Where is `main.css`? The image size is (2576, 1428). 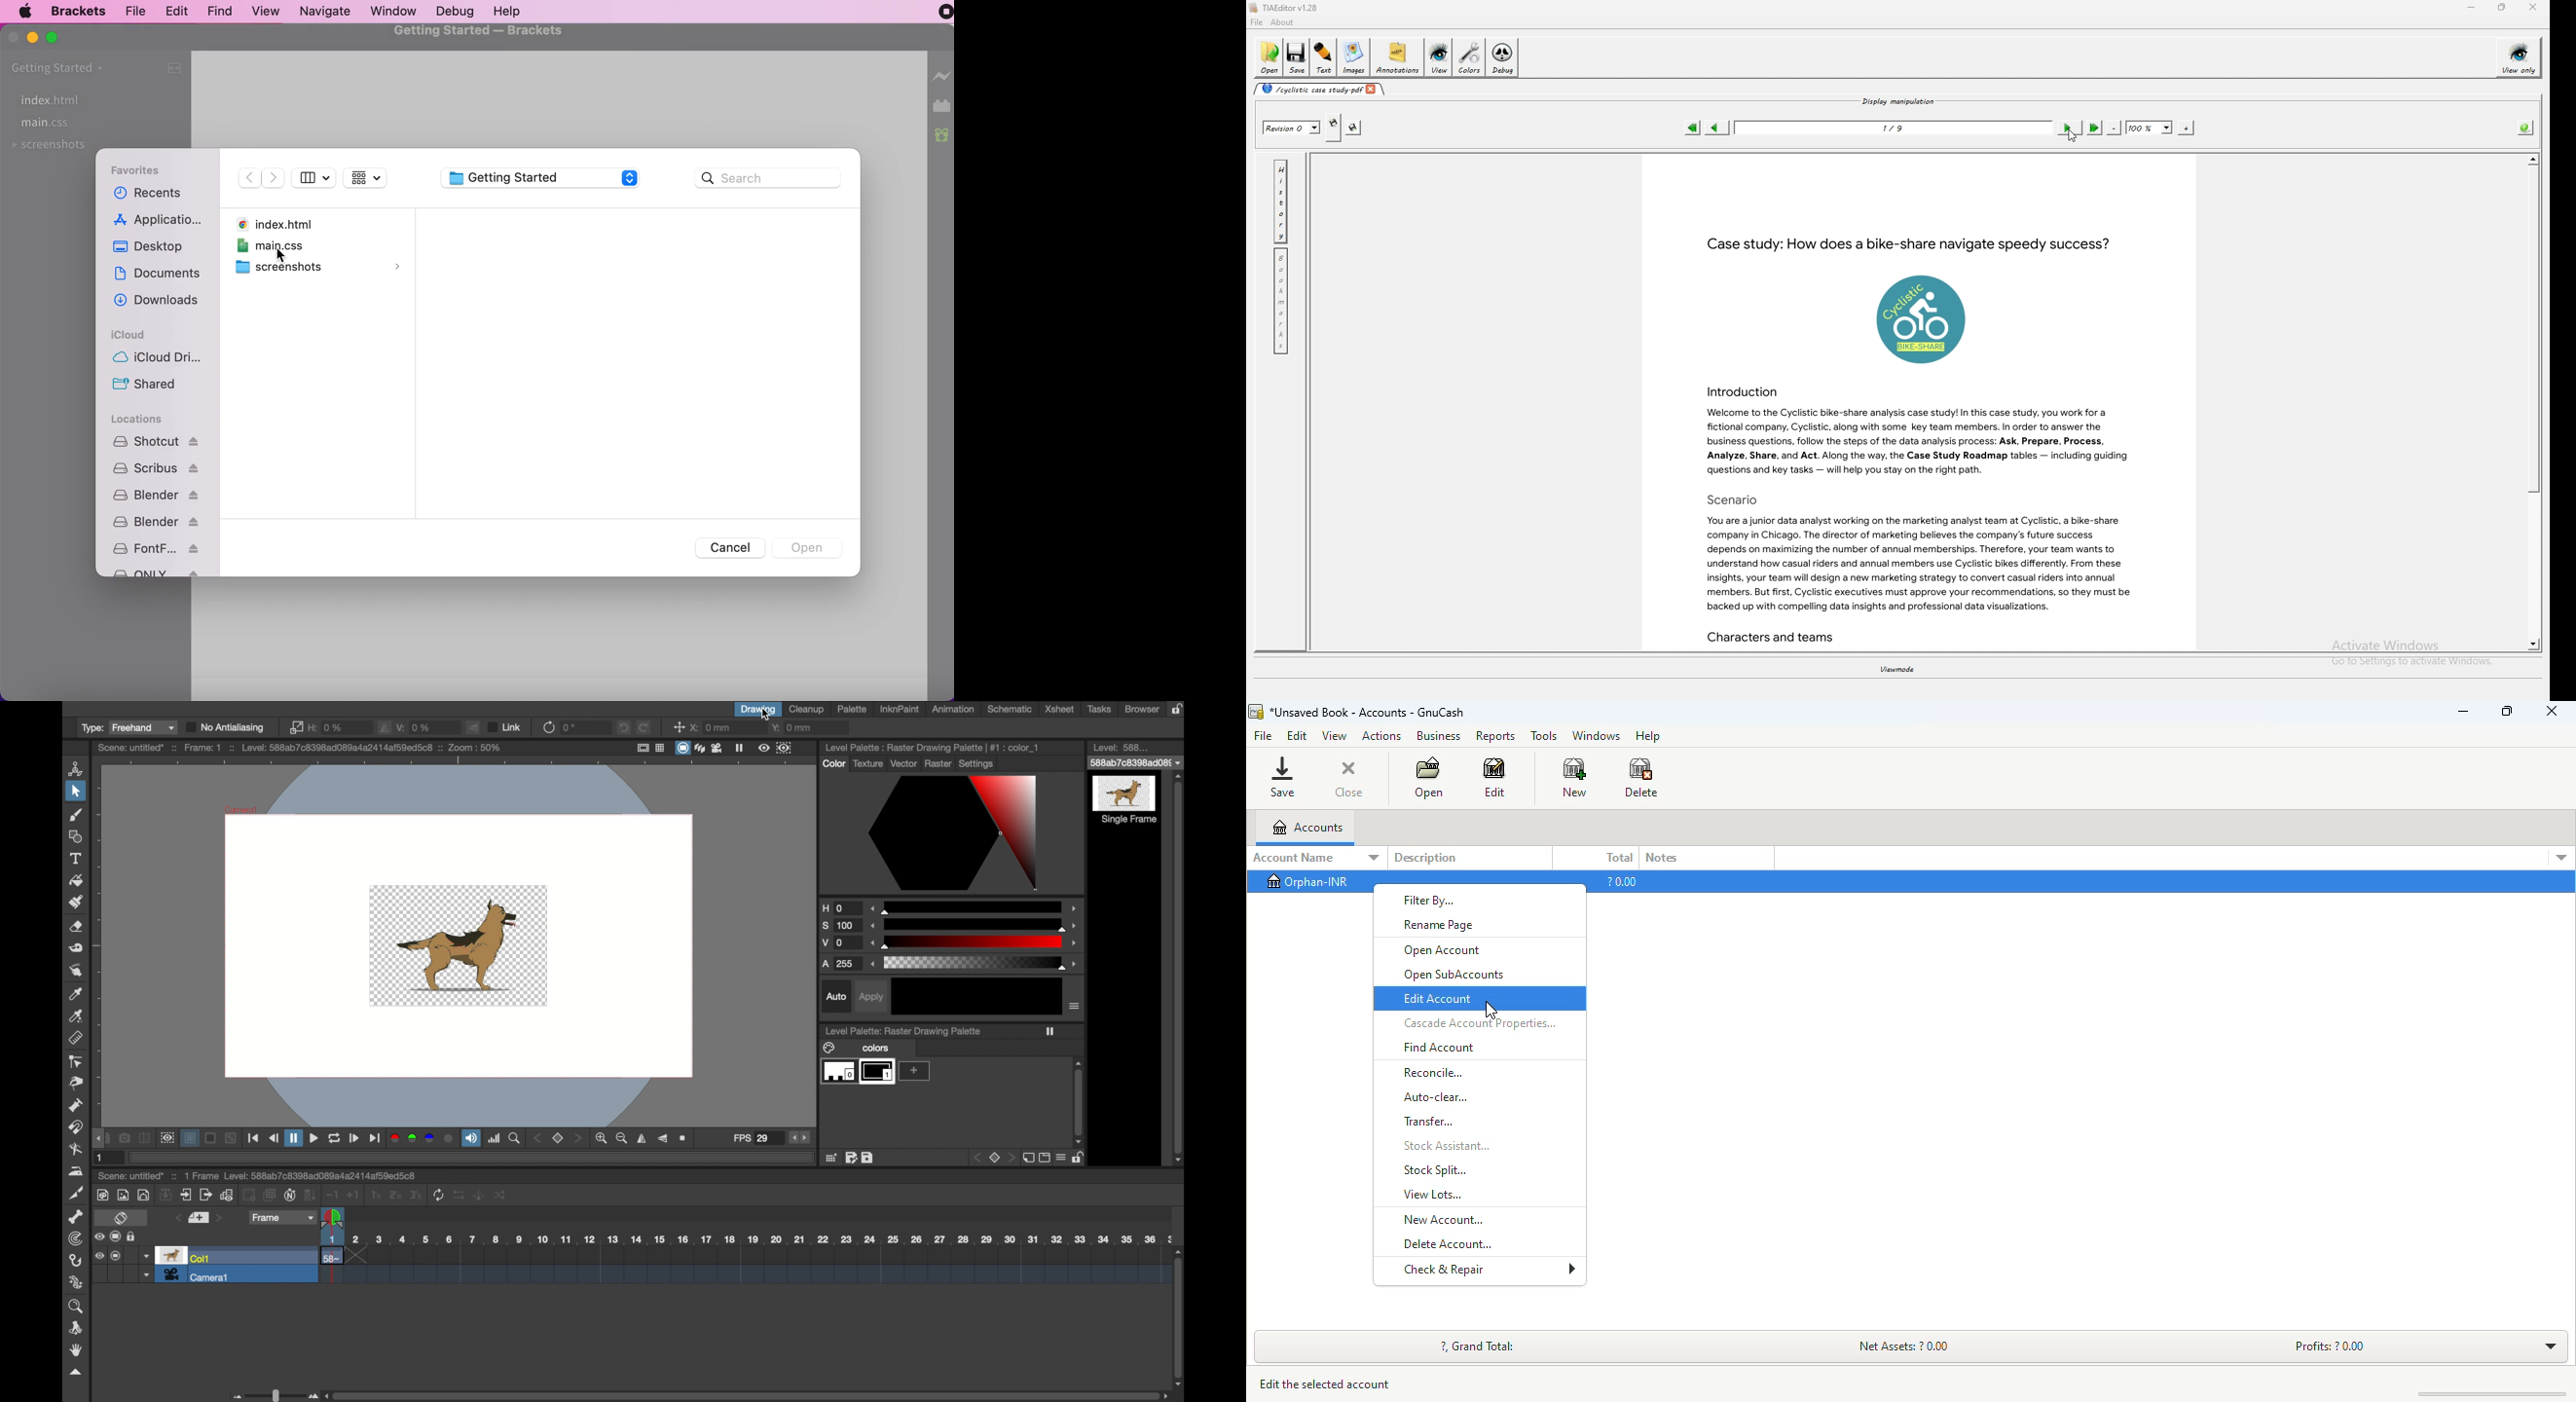
main.css is located at coordinates (296, 245).